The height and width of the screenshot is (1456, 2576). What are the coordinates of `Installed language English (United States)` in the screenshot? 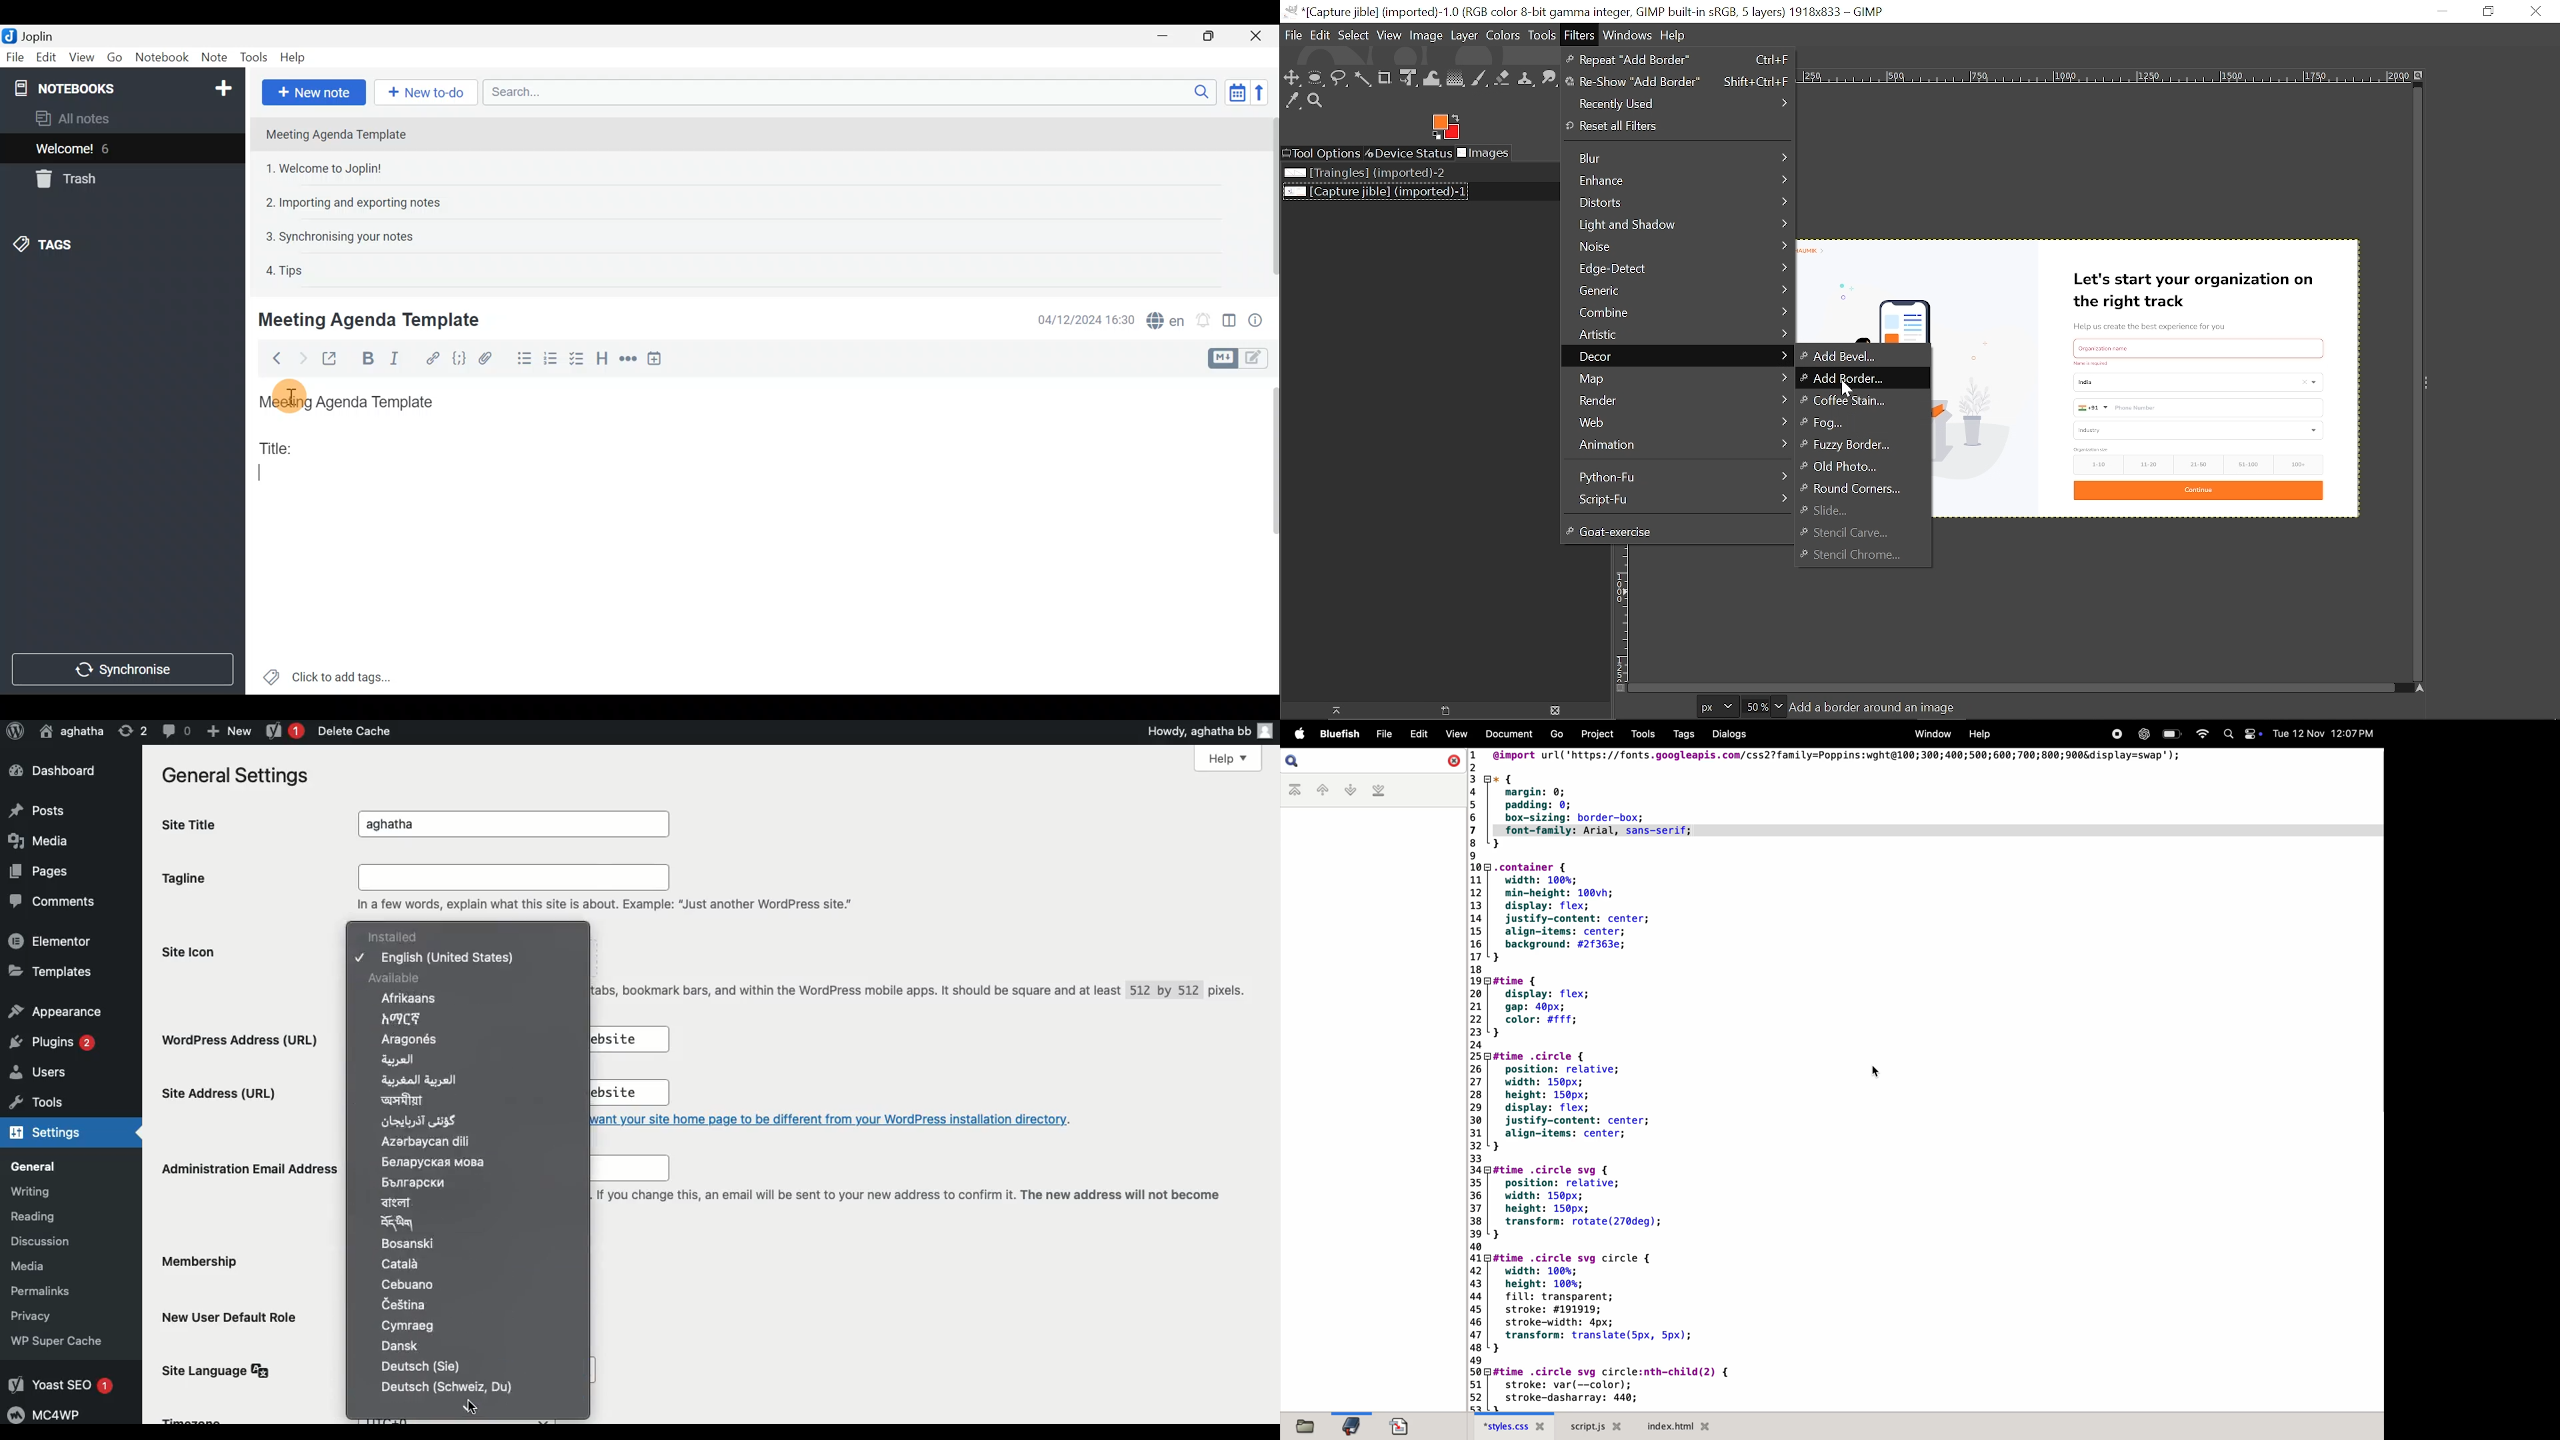 It's located at (449, 947).